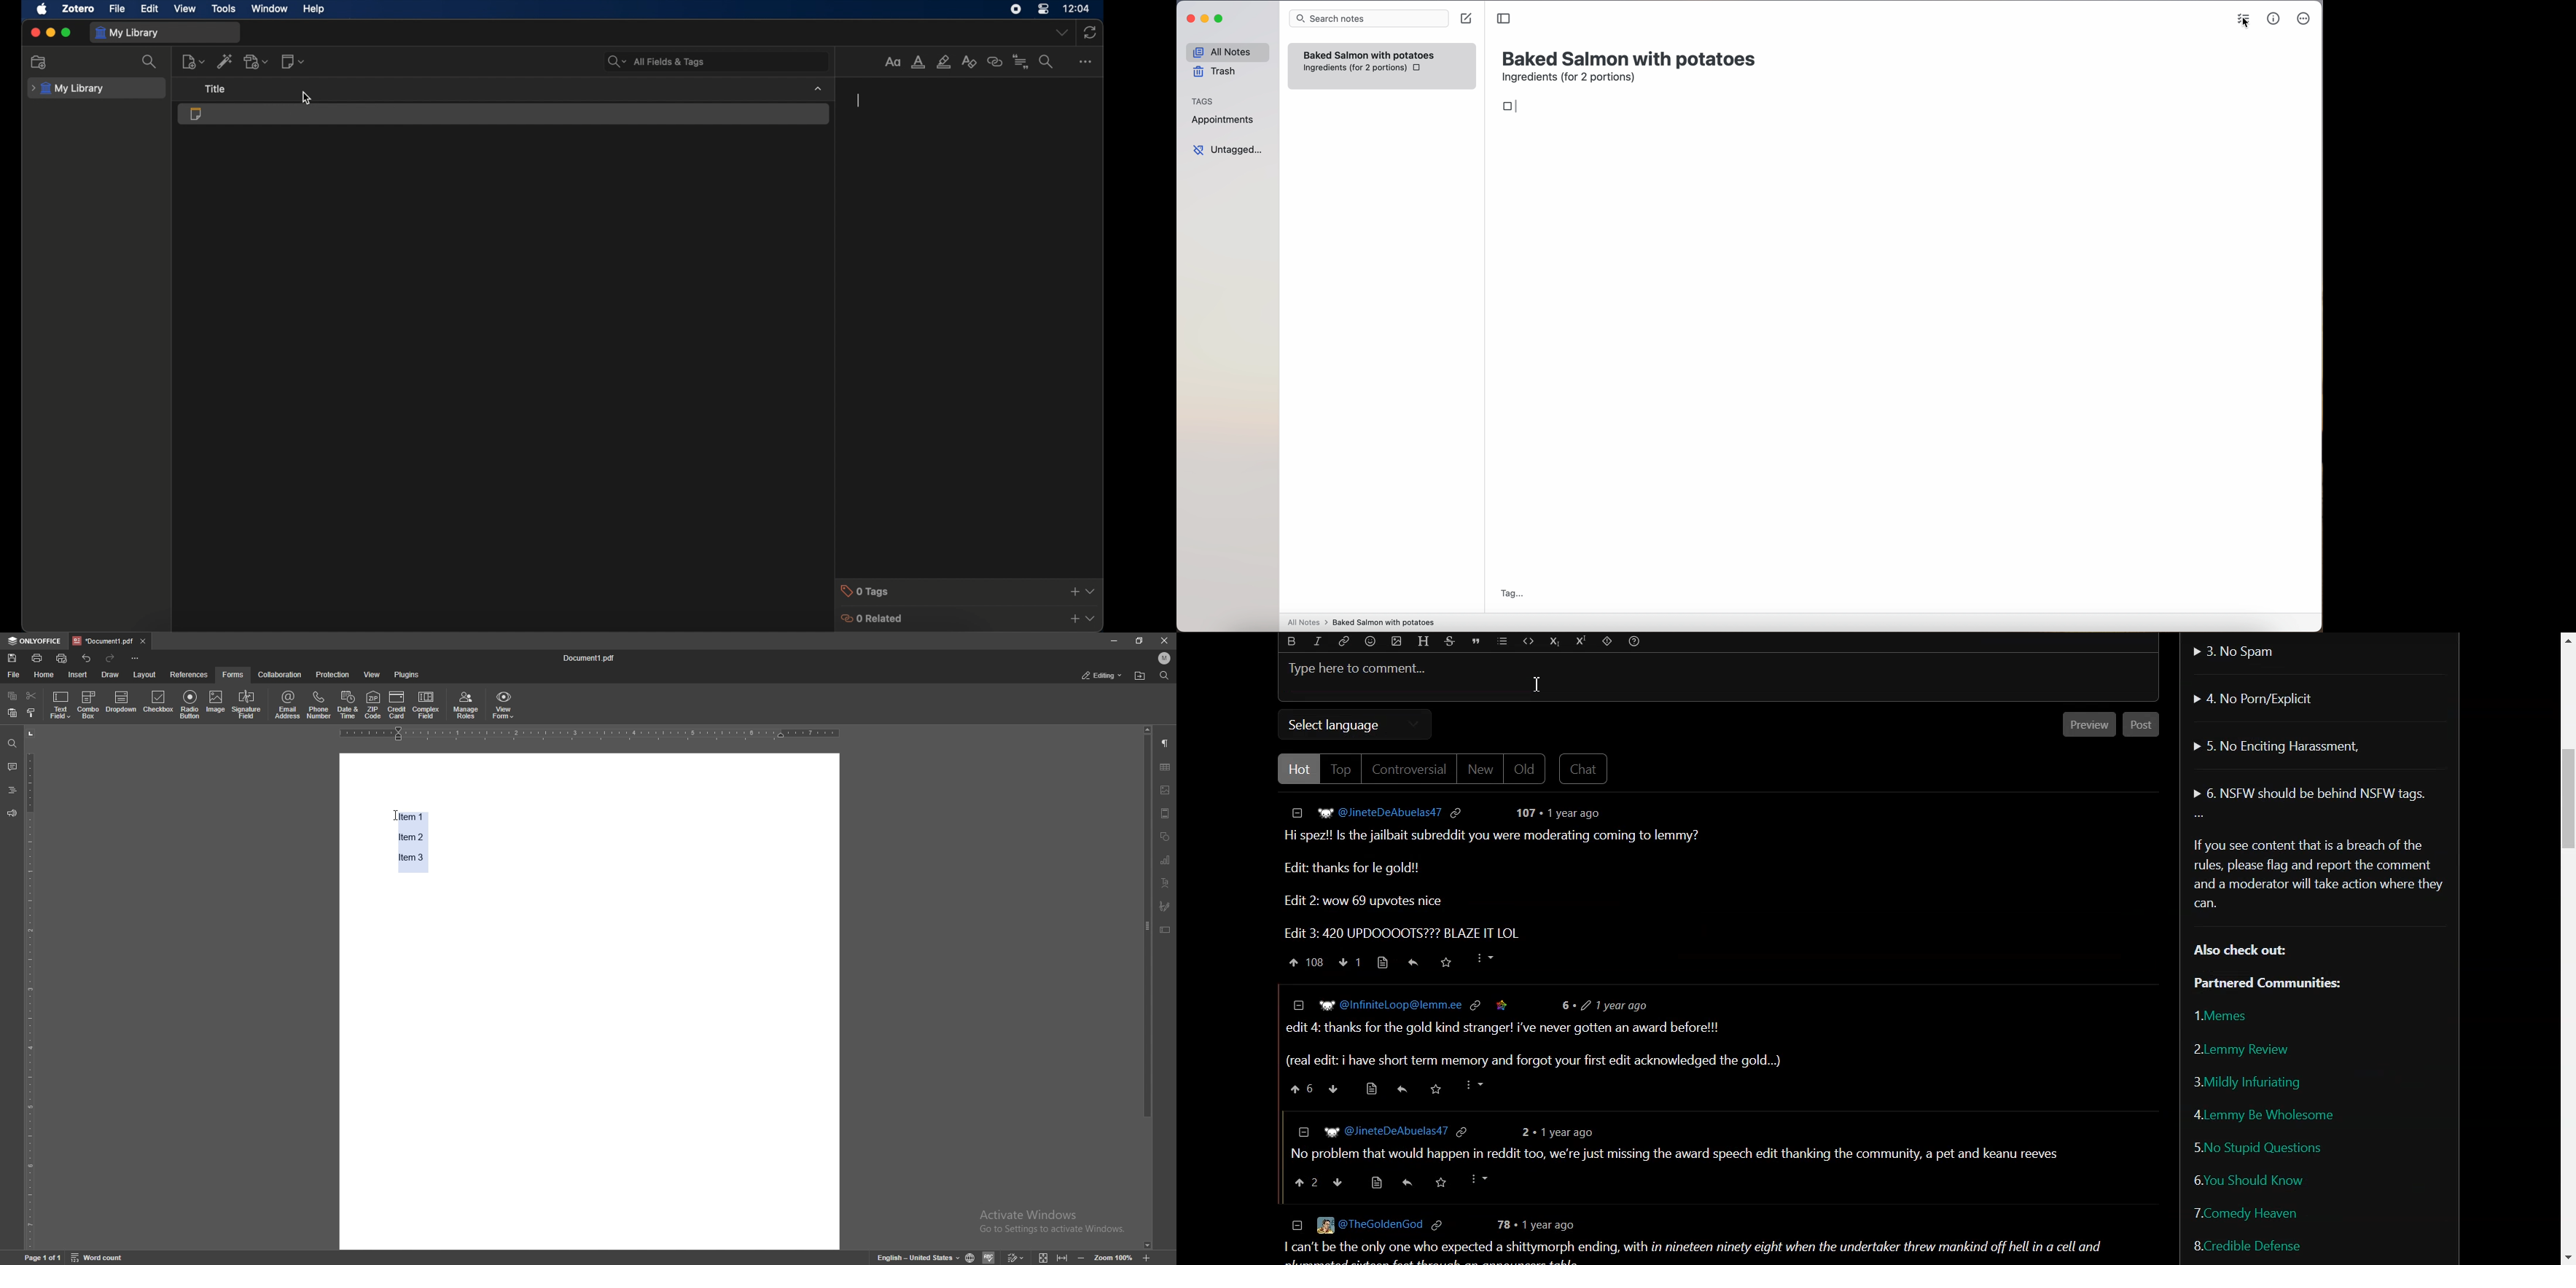  Describe the element at coordinates (313, 9) in the screenshot. I see `help` at that location.